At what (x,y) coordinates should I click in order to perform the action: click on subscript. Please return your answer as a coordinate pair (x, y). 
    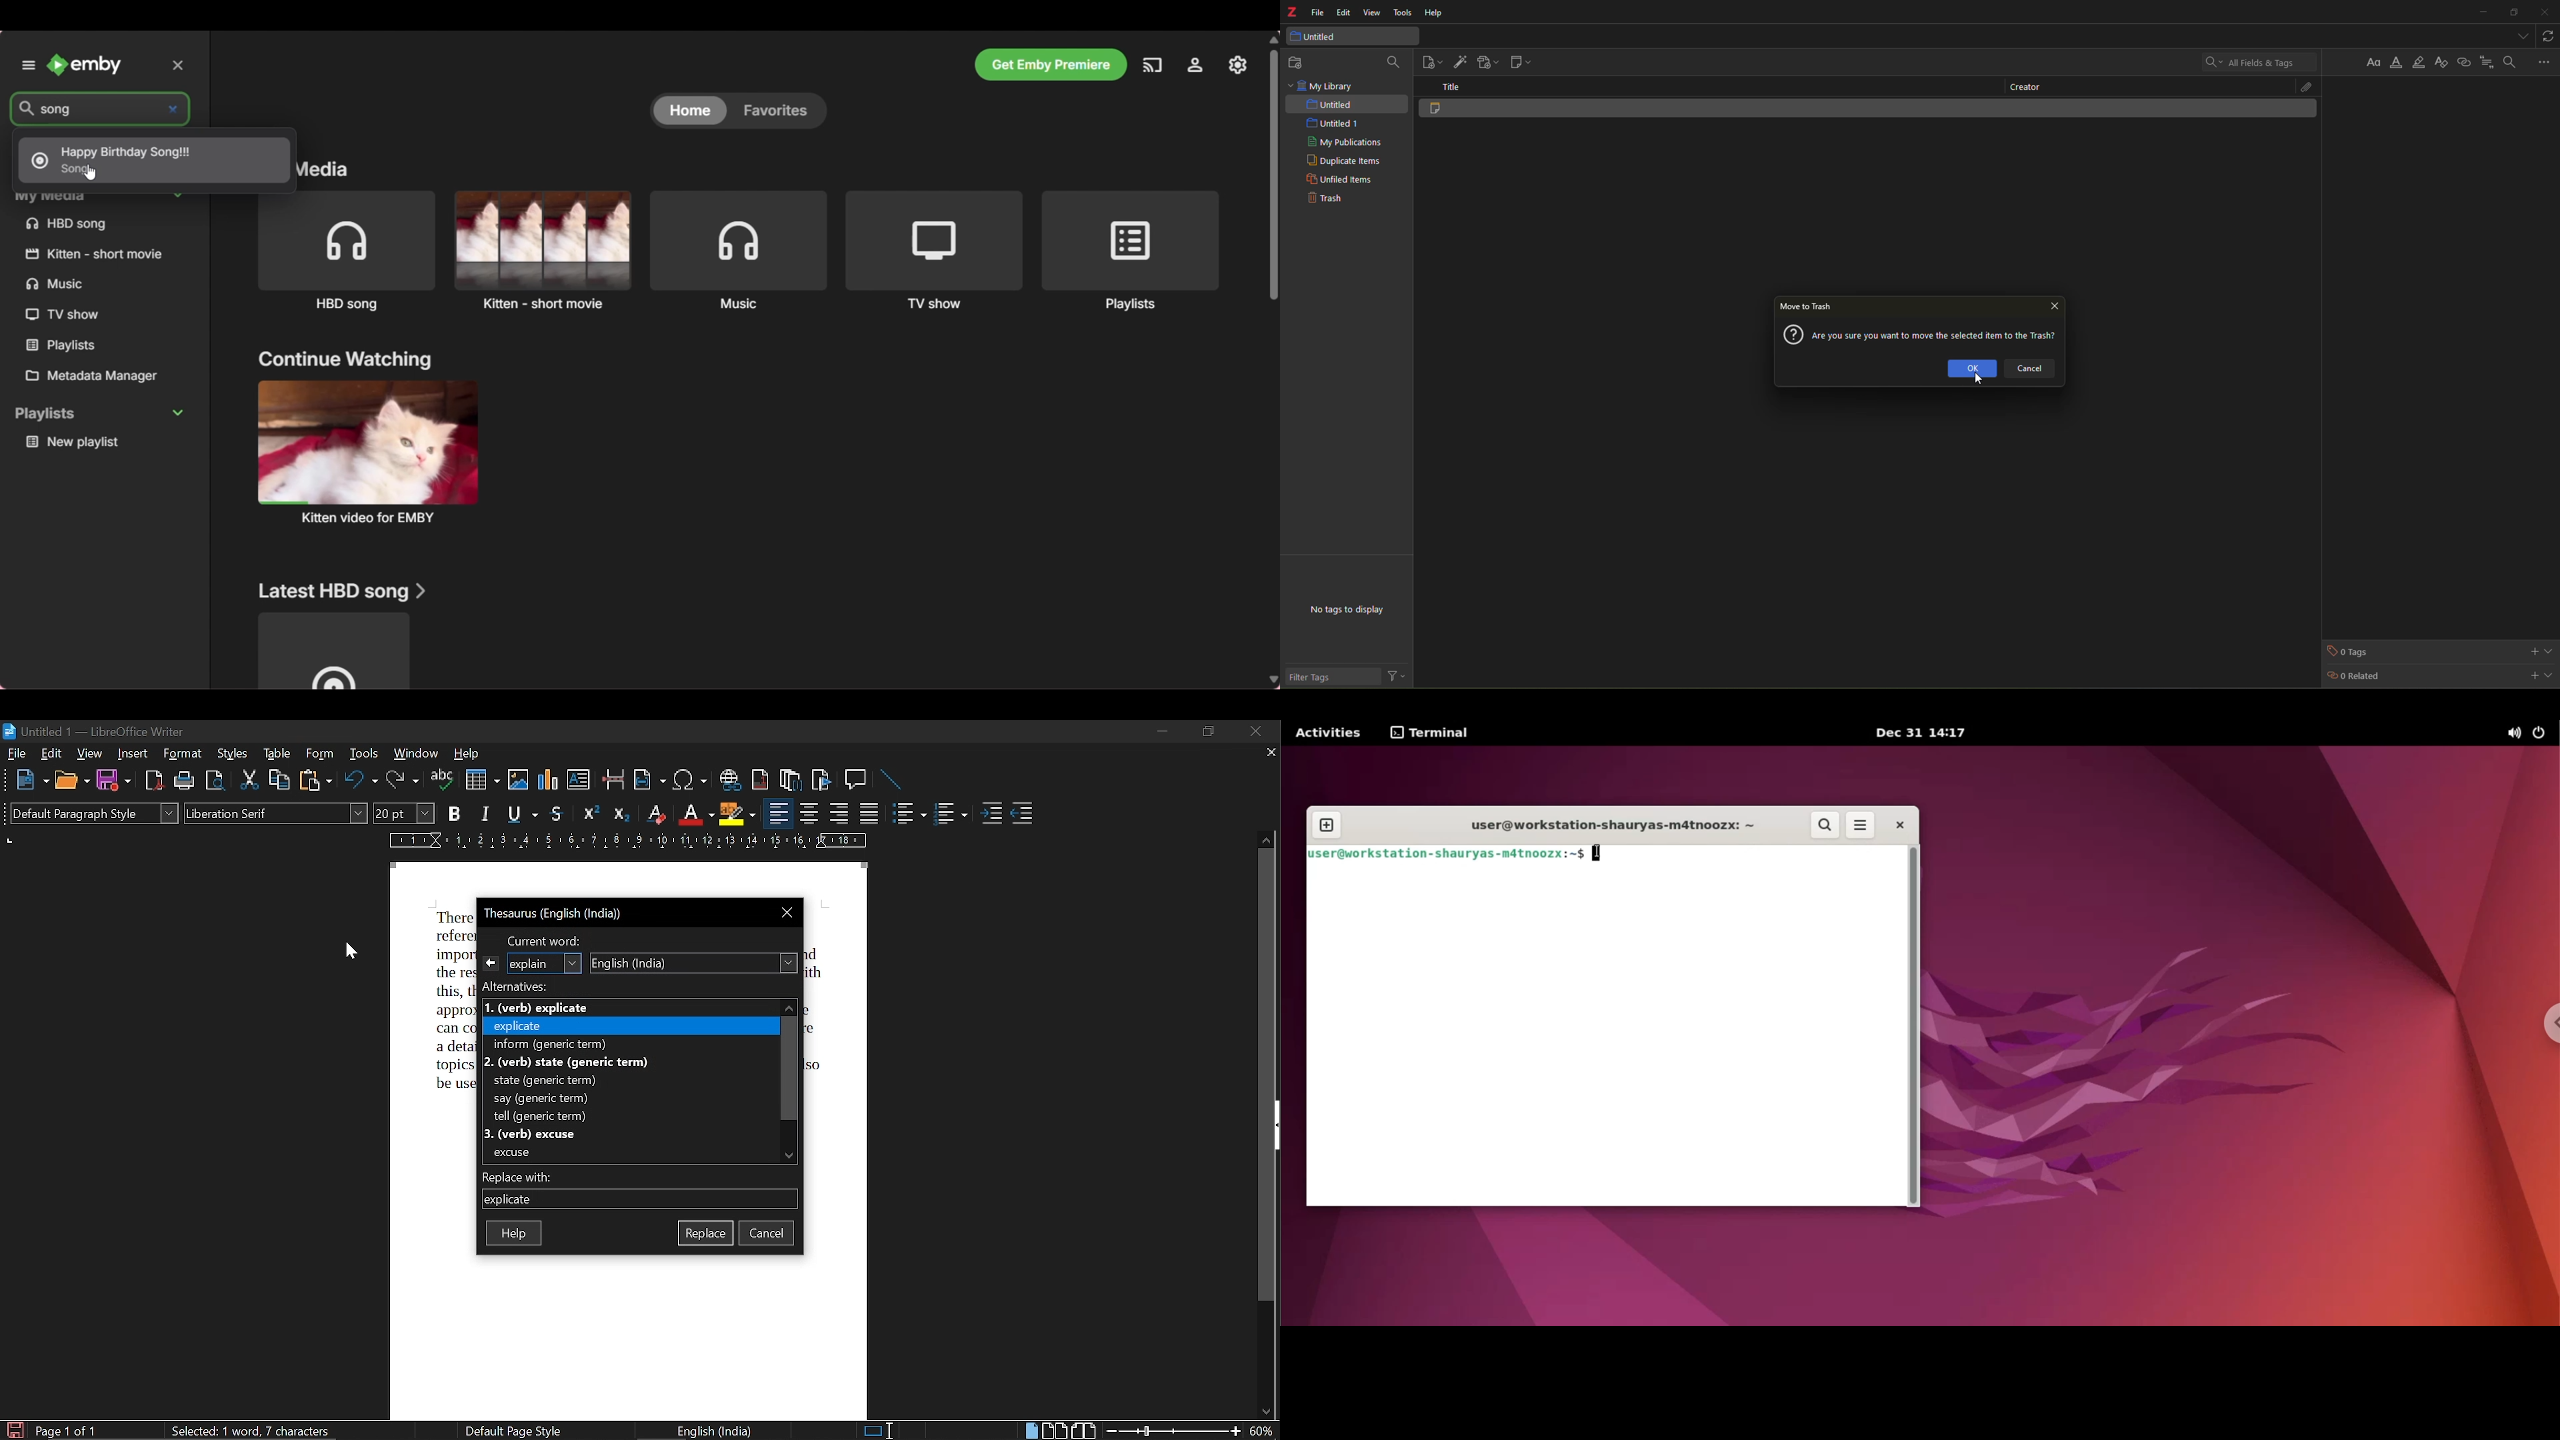
    Looking at the image, I should click on (621, 815).